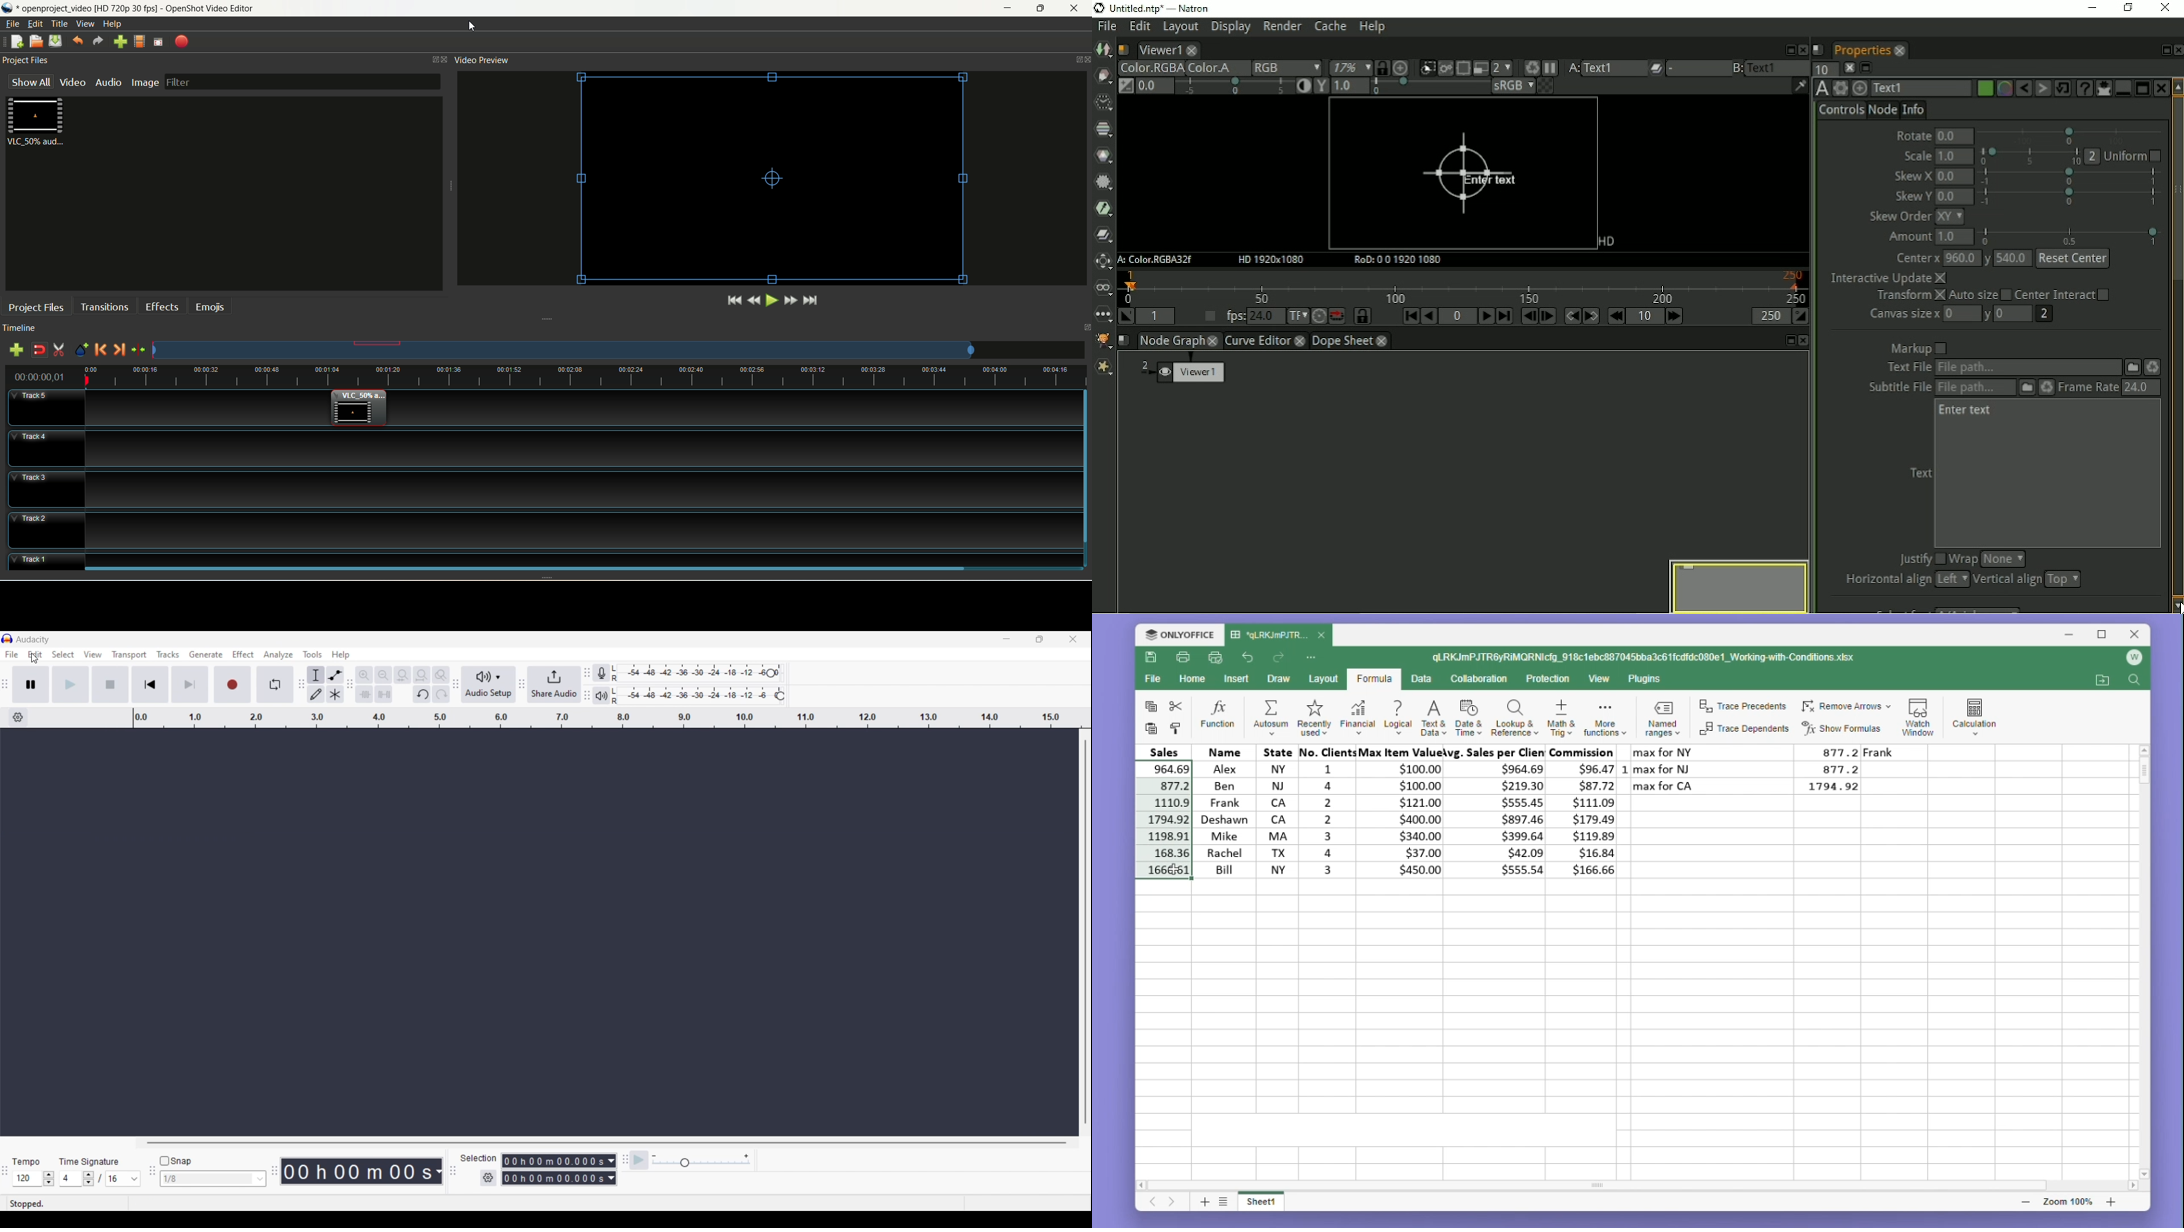 This screenshot has height=1232, width=2184. Describe the element at coordinates (279, 654) in the screenshot. I see `Analyze menu` at that location.